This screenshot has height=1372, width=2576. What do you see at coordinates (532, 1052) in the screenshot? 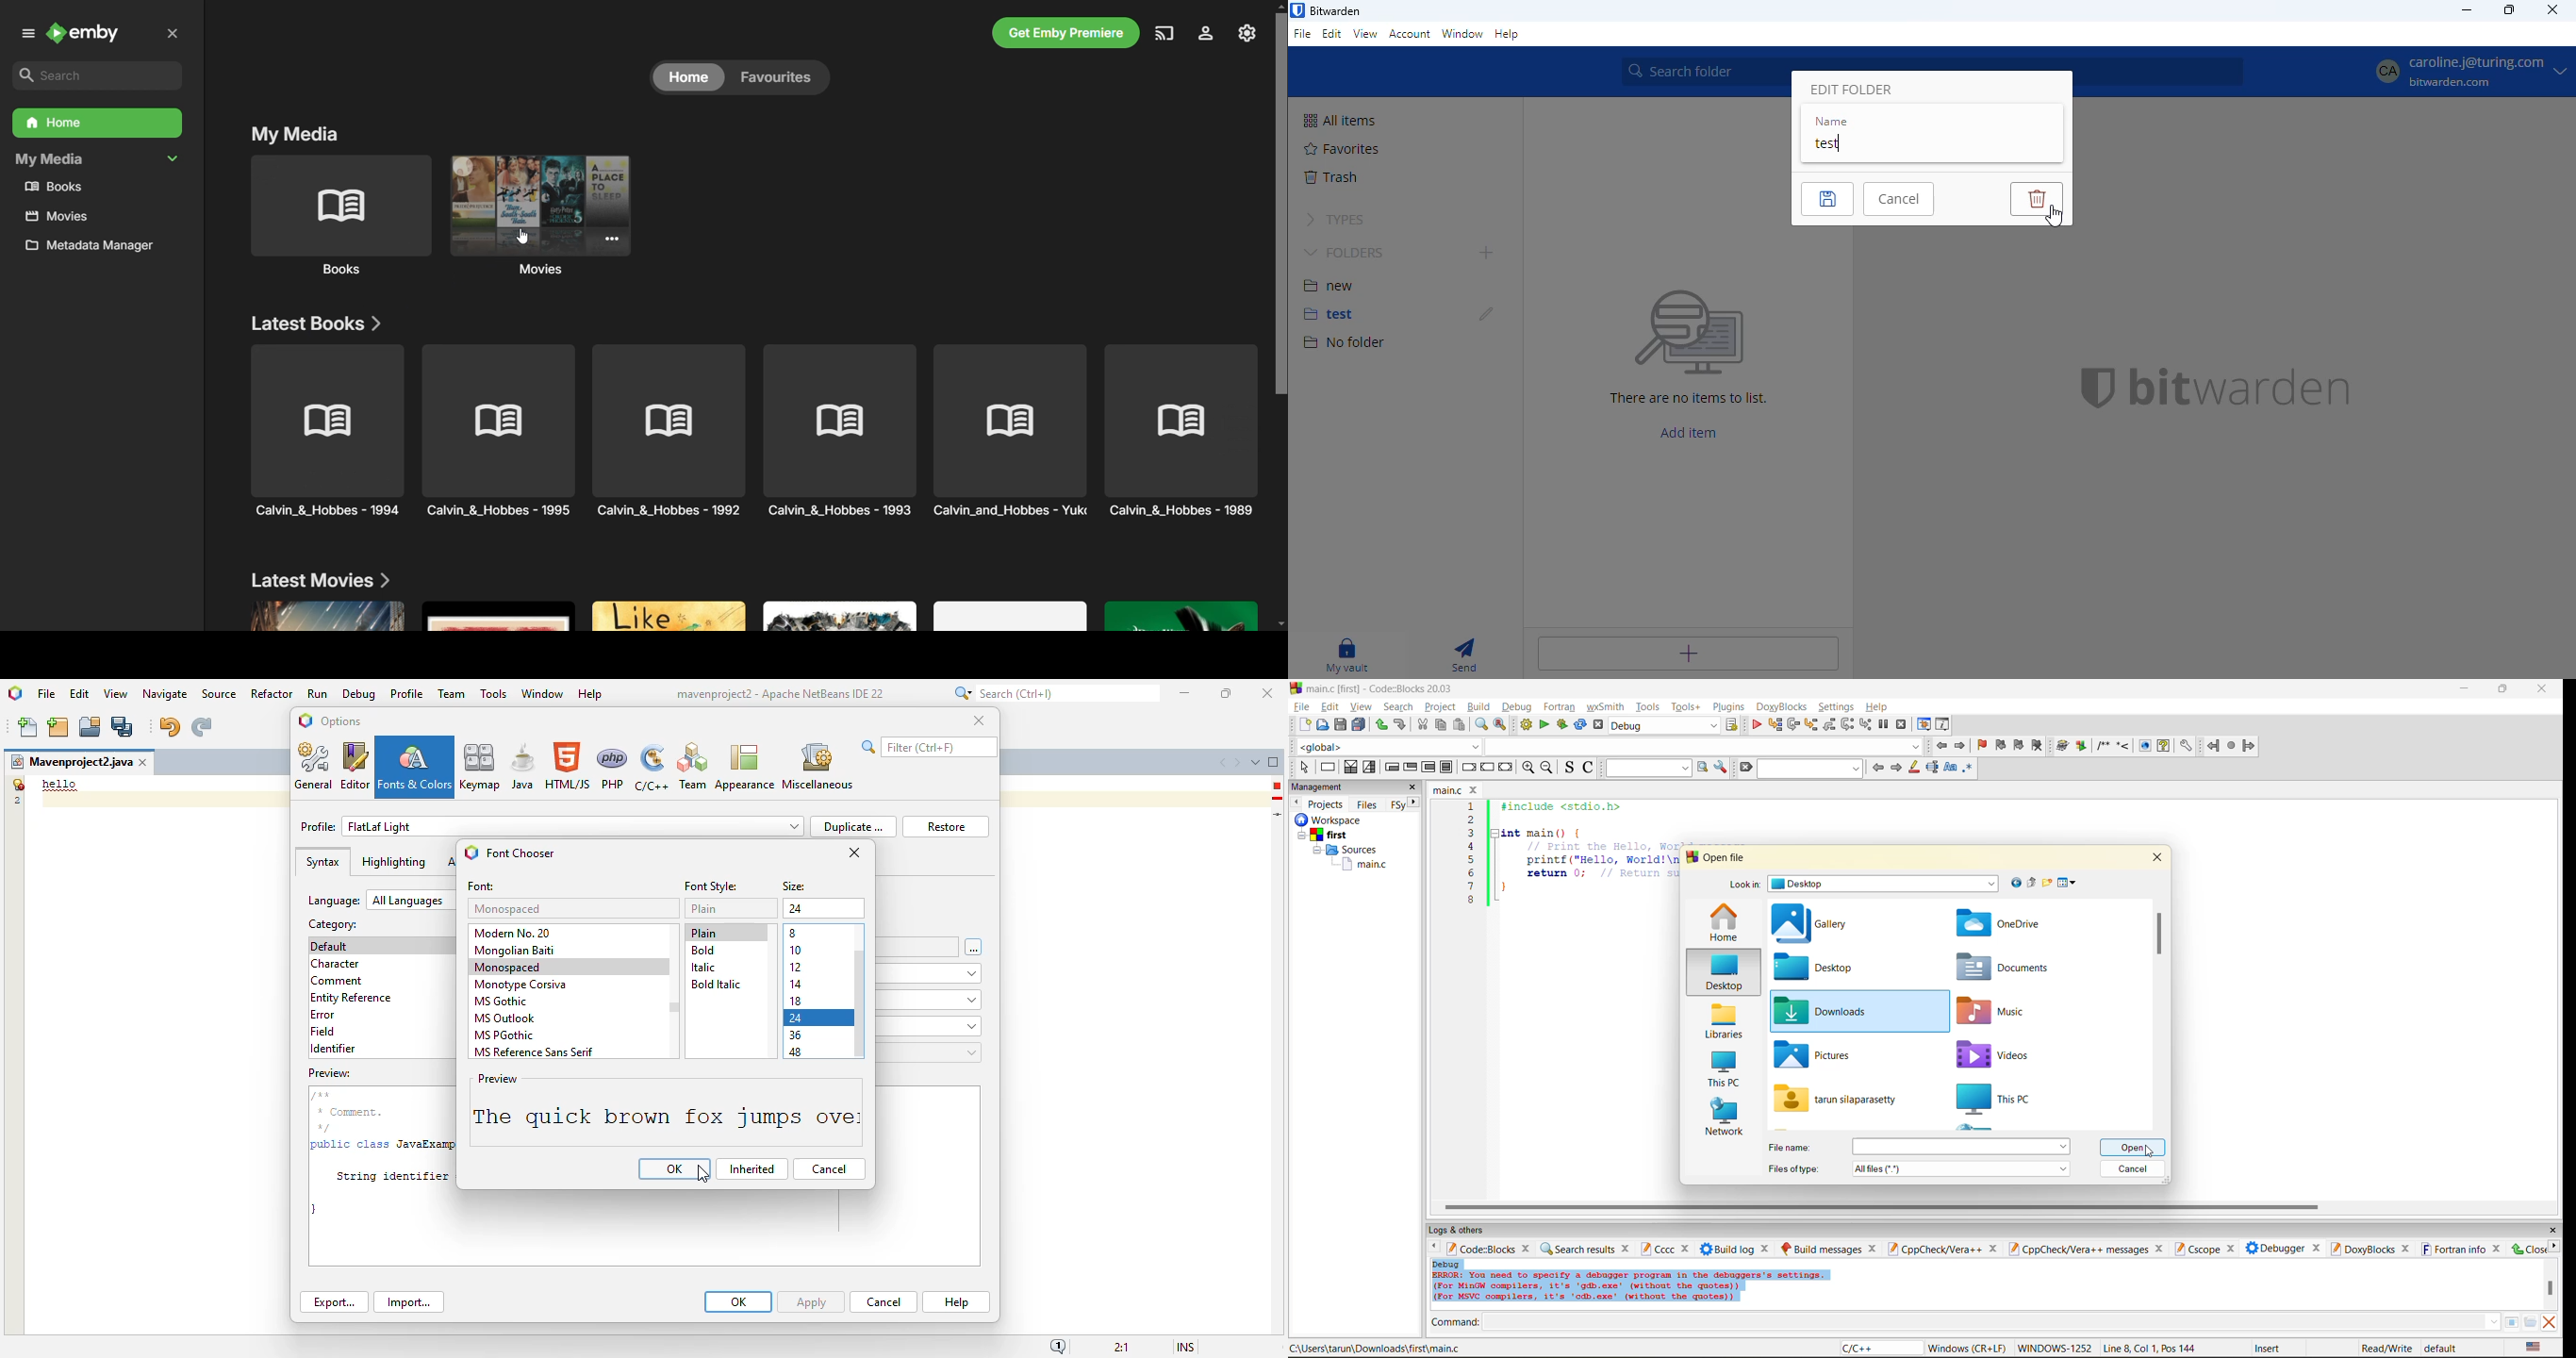
I see `MS reference sans serif` at bounding box center [532, 1052].